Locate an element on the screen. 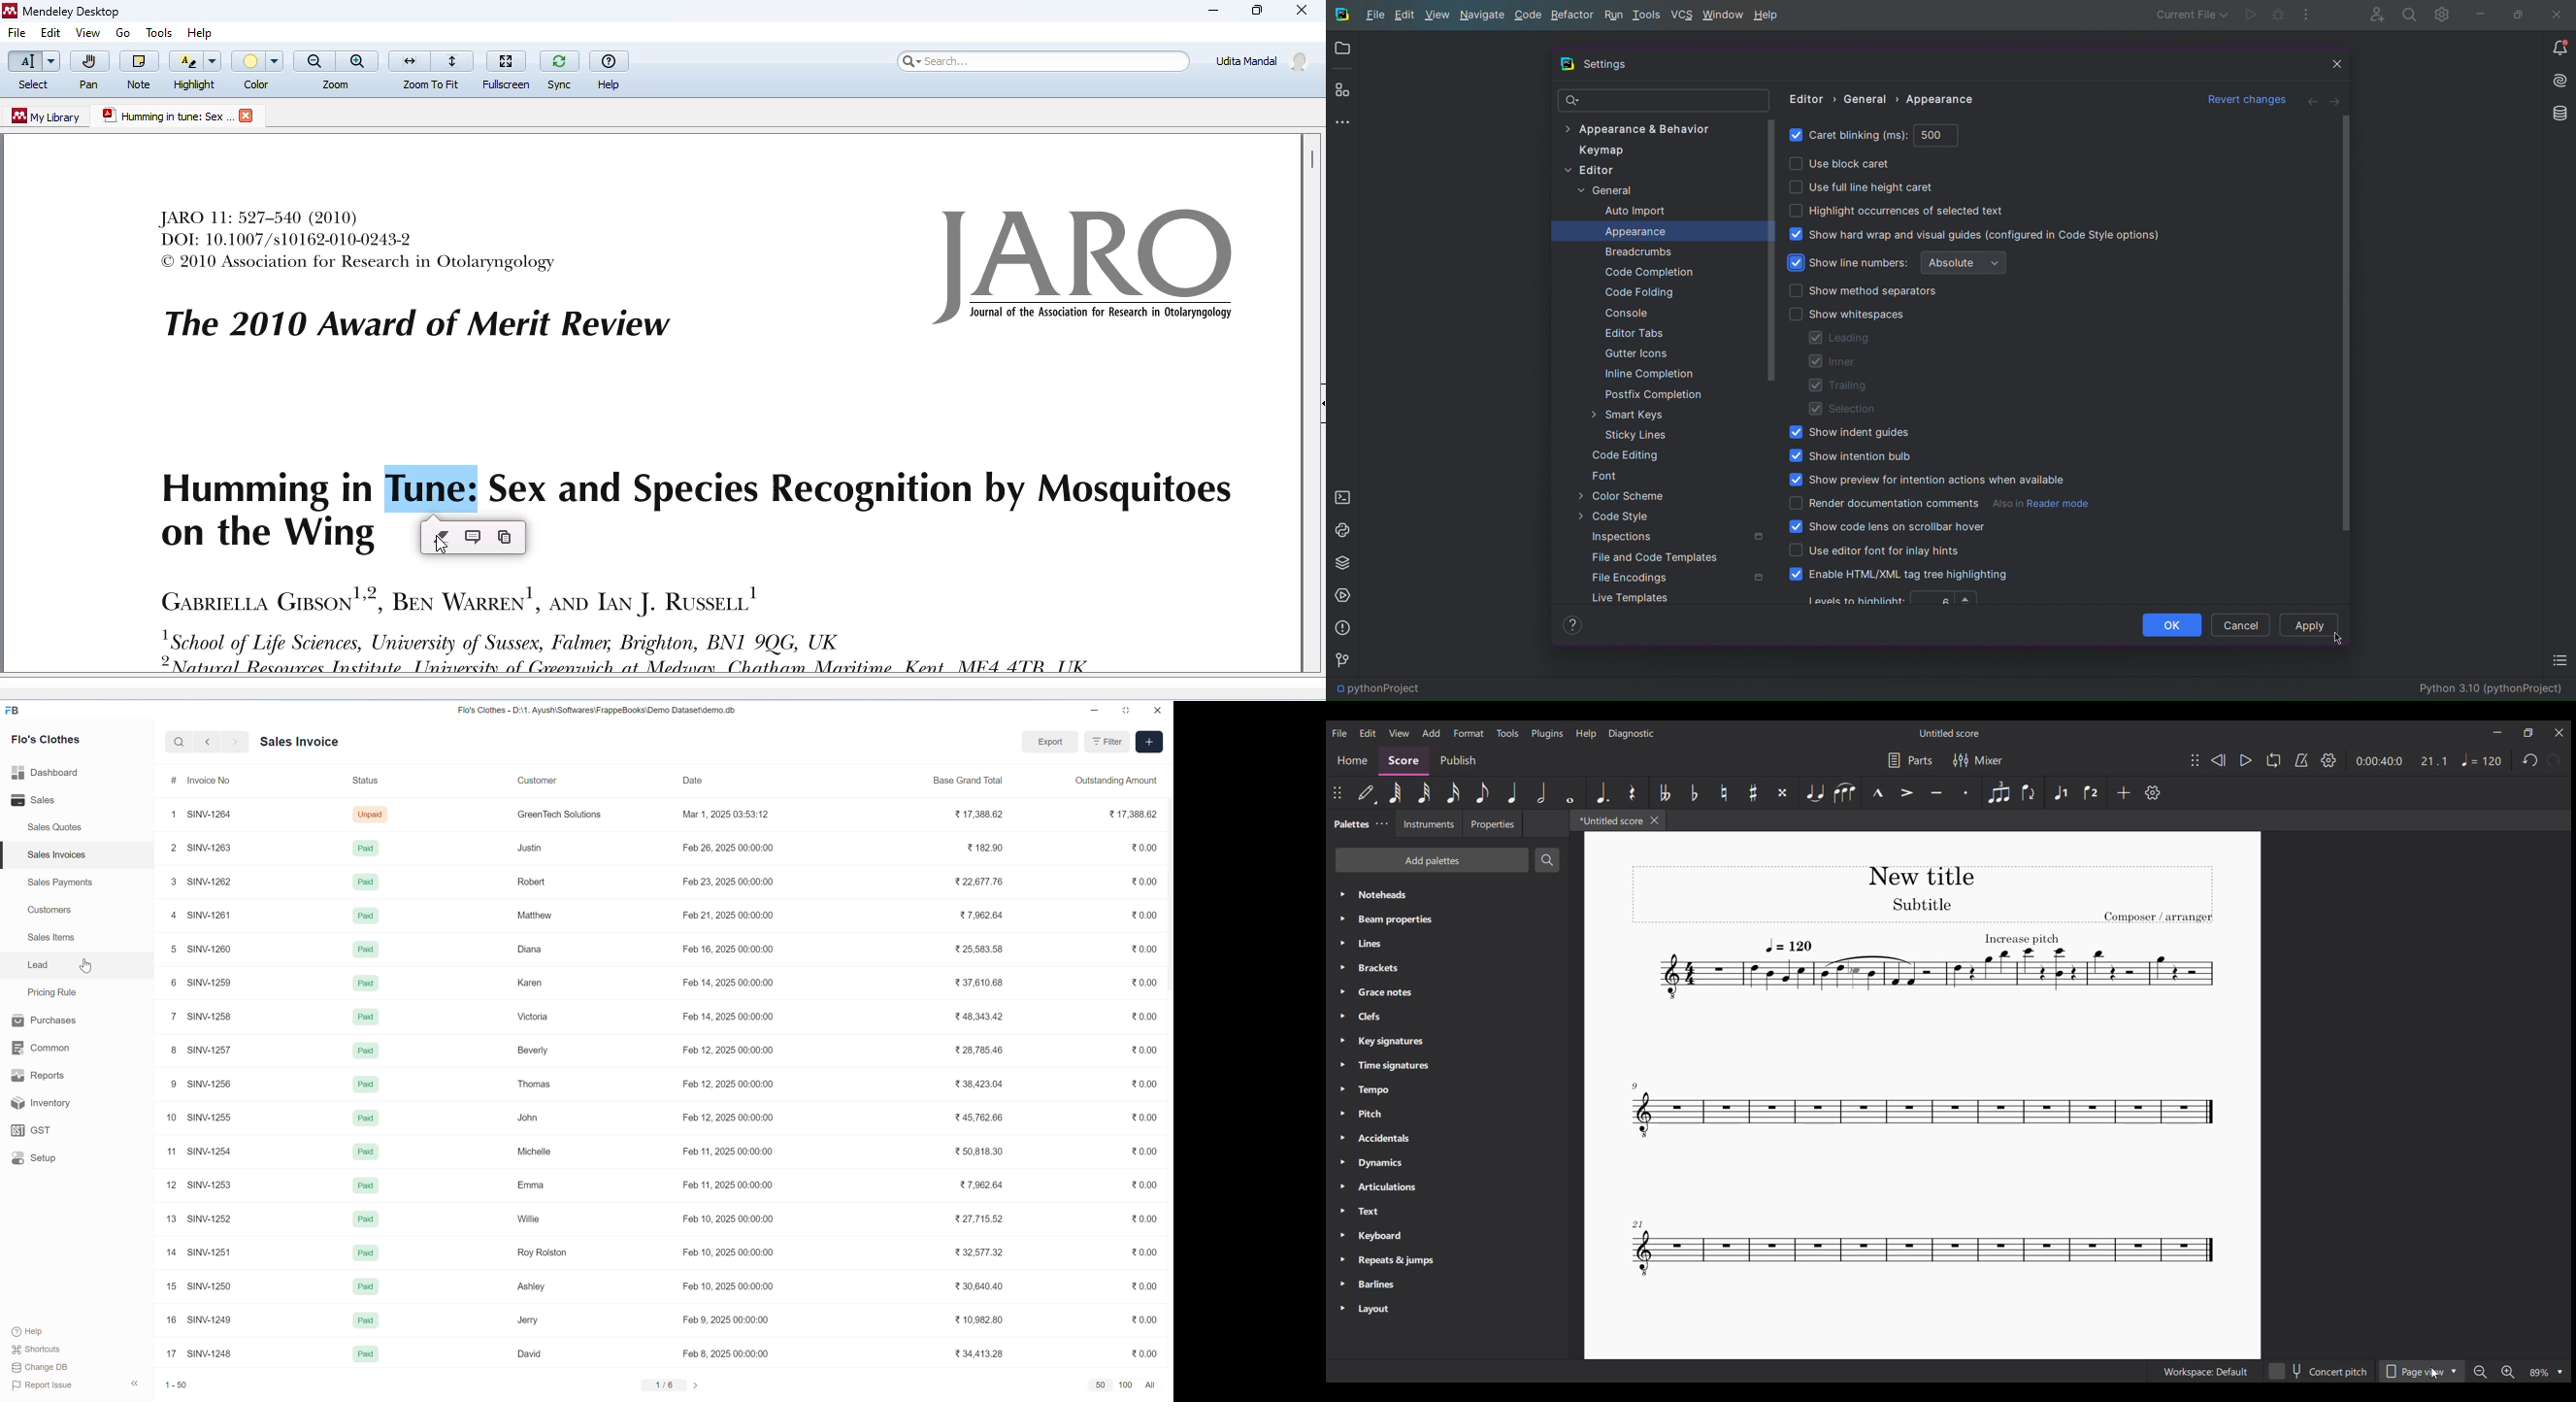 The height and width of the screenshot is (1428, 2576). Code Folding  is located at coordinates (1636, 293).